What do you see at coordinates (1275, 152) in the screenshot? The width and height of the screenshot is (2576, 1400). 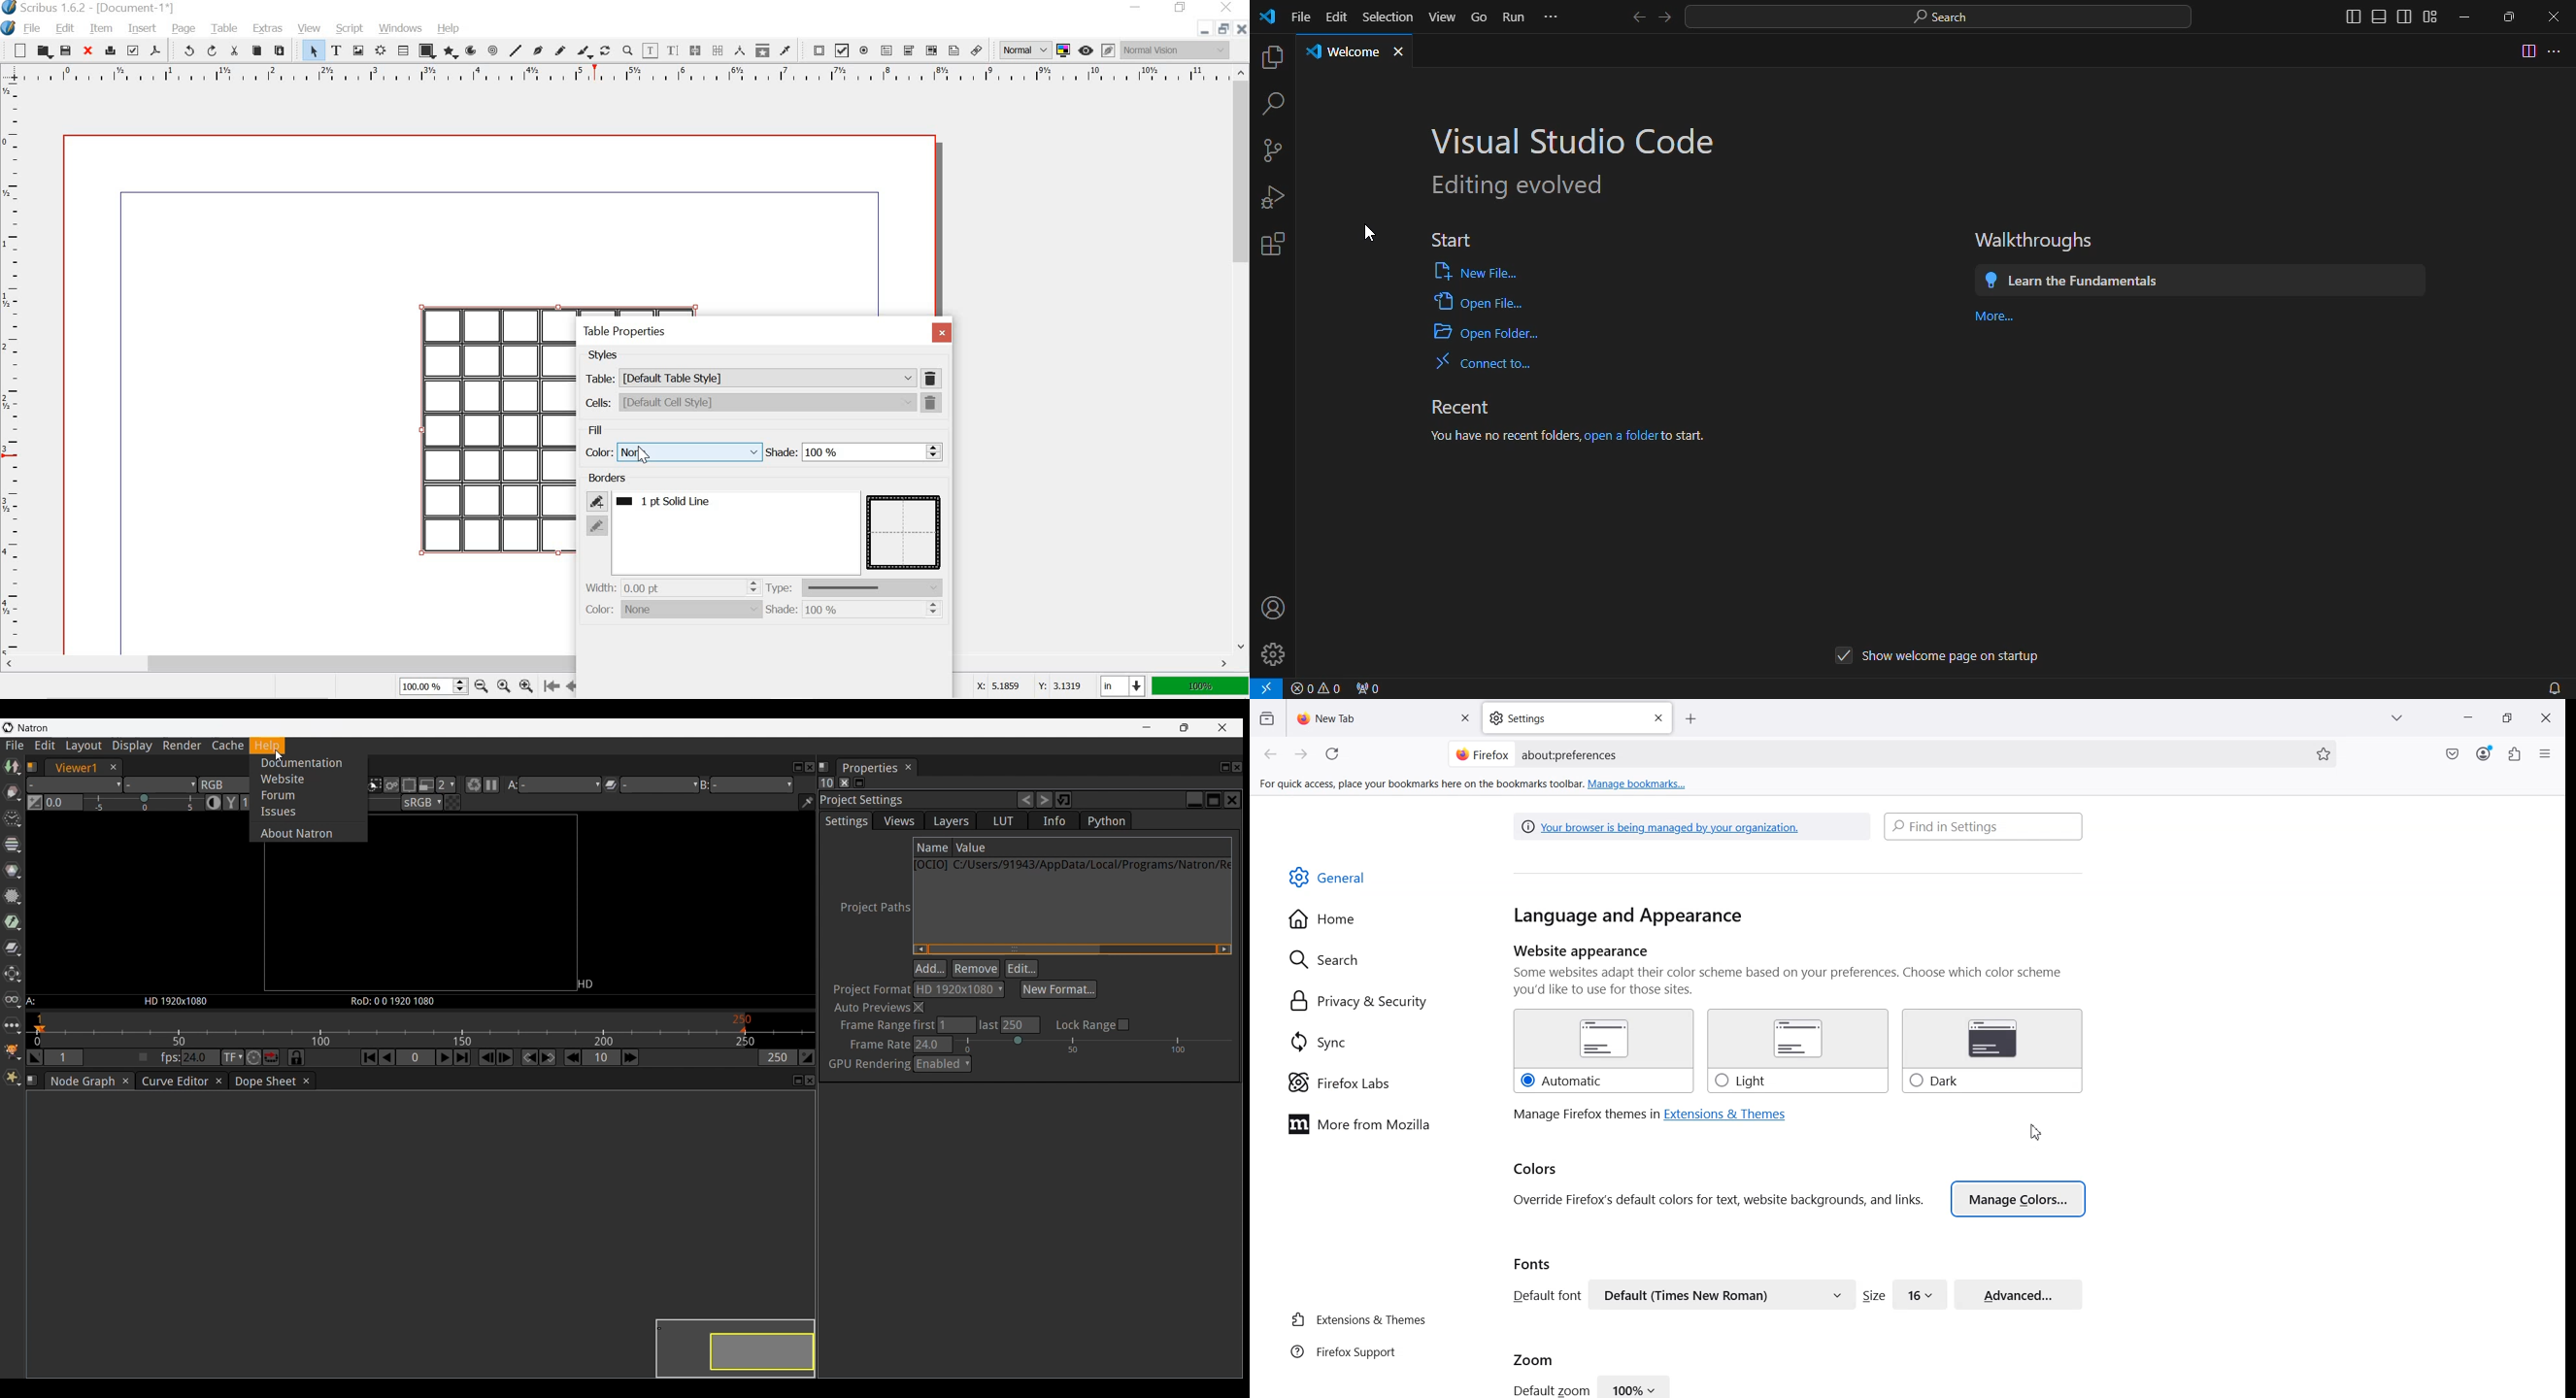 I see `new project` at bounding box center [1275, 152].